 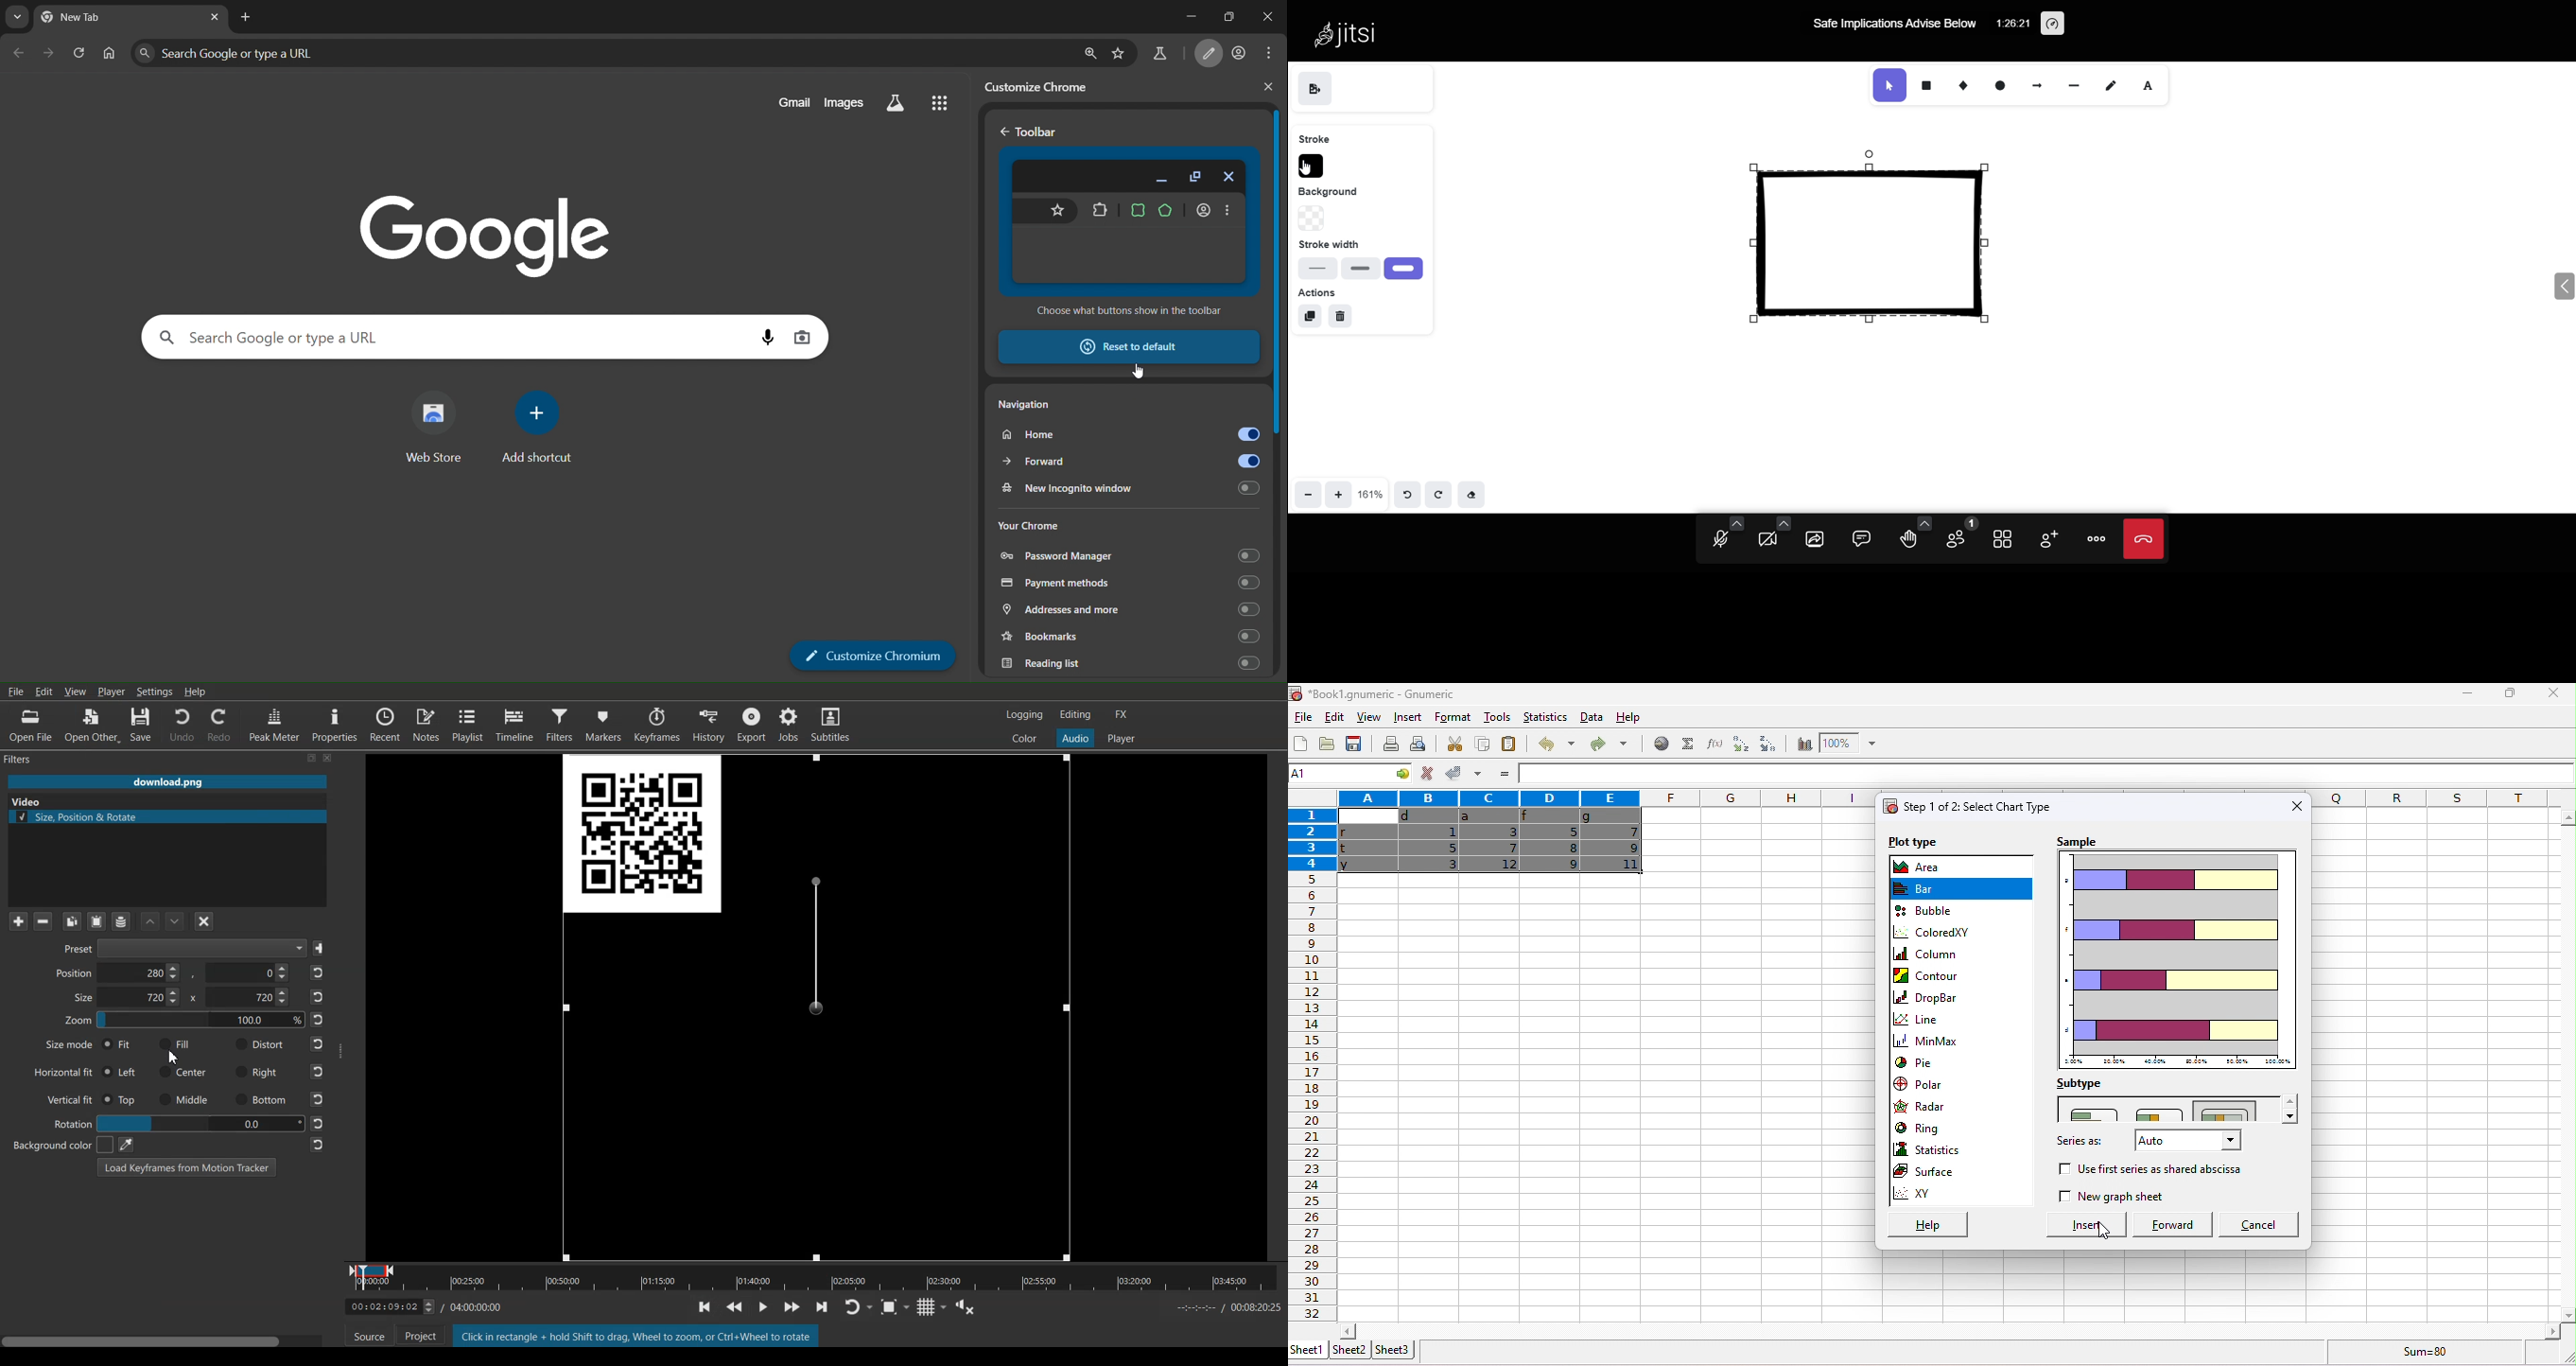 I want to click on reading list, so click(x=1128, y=661).